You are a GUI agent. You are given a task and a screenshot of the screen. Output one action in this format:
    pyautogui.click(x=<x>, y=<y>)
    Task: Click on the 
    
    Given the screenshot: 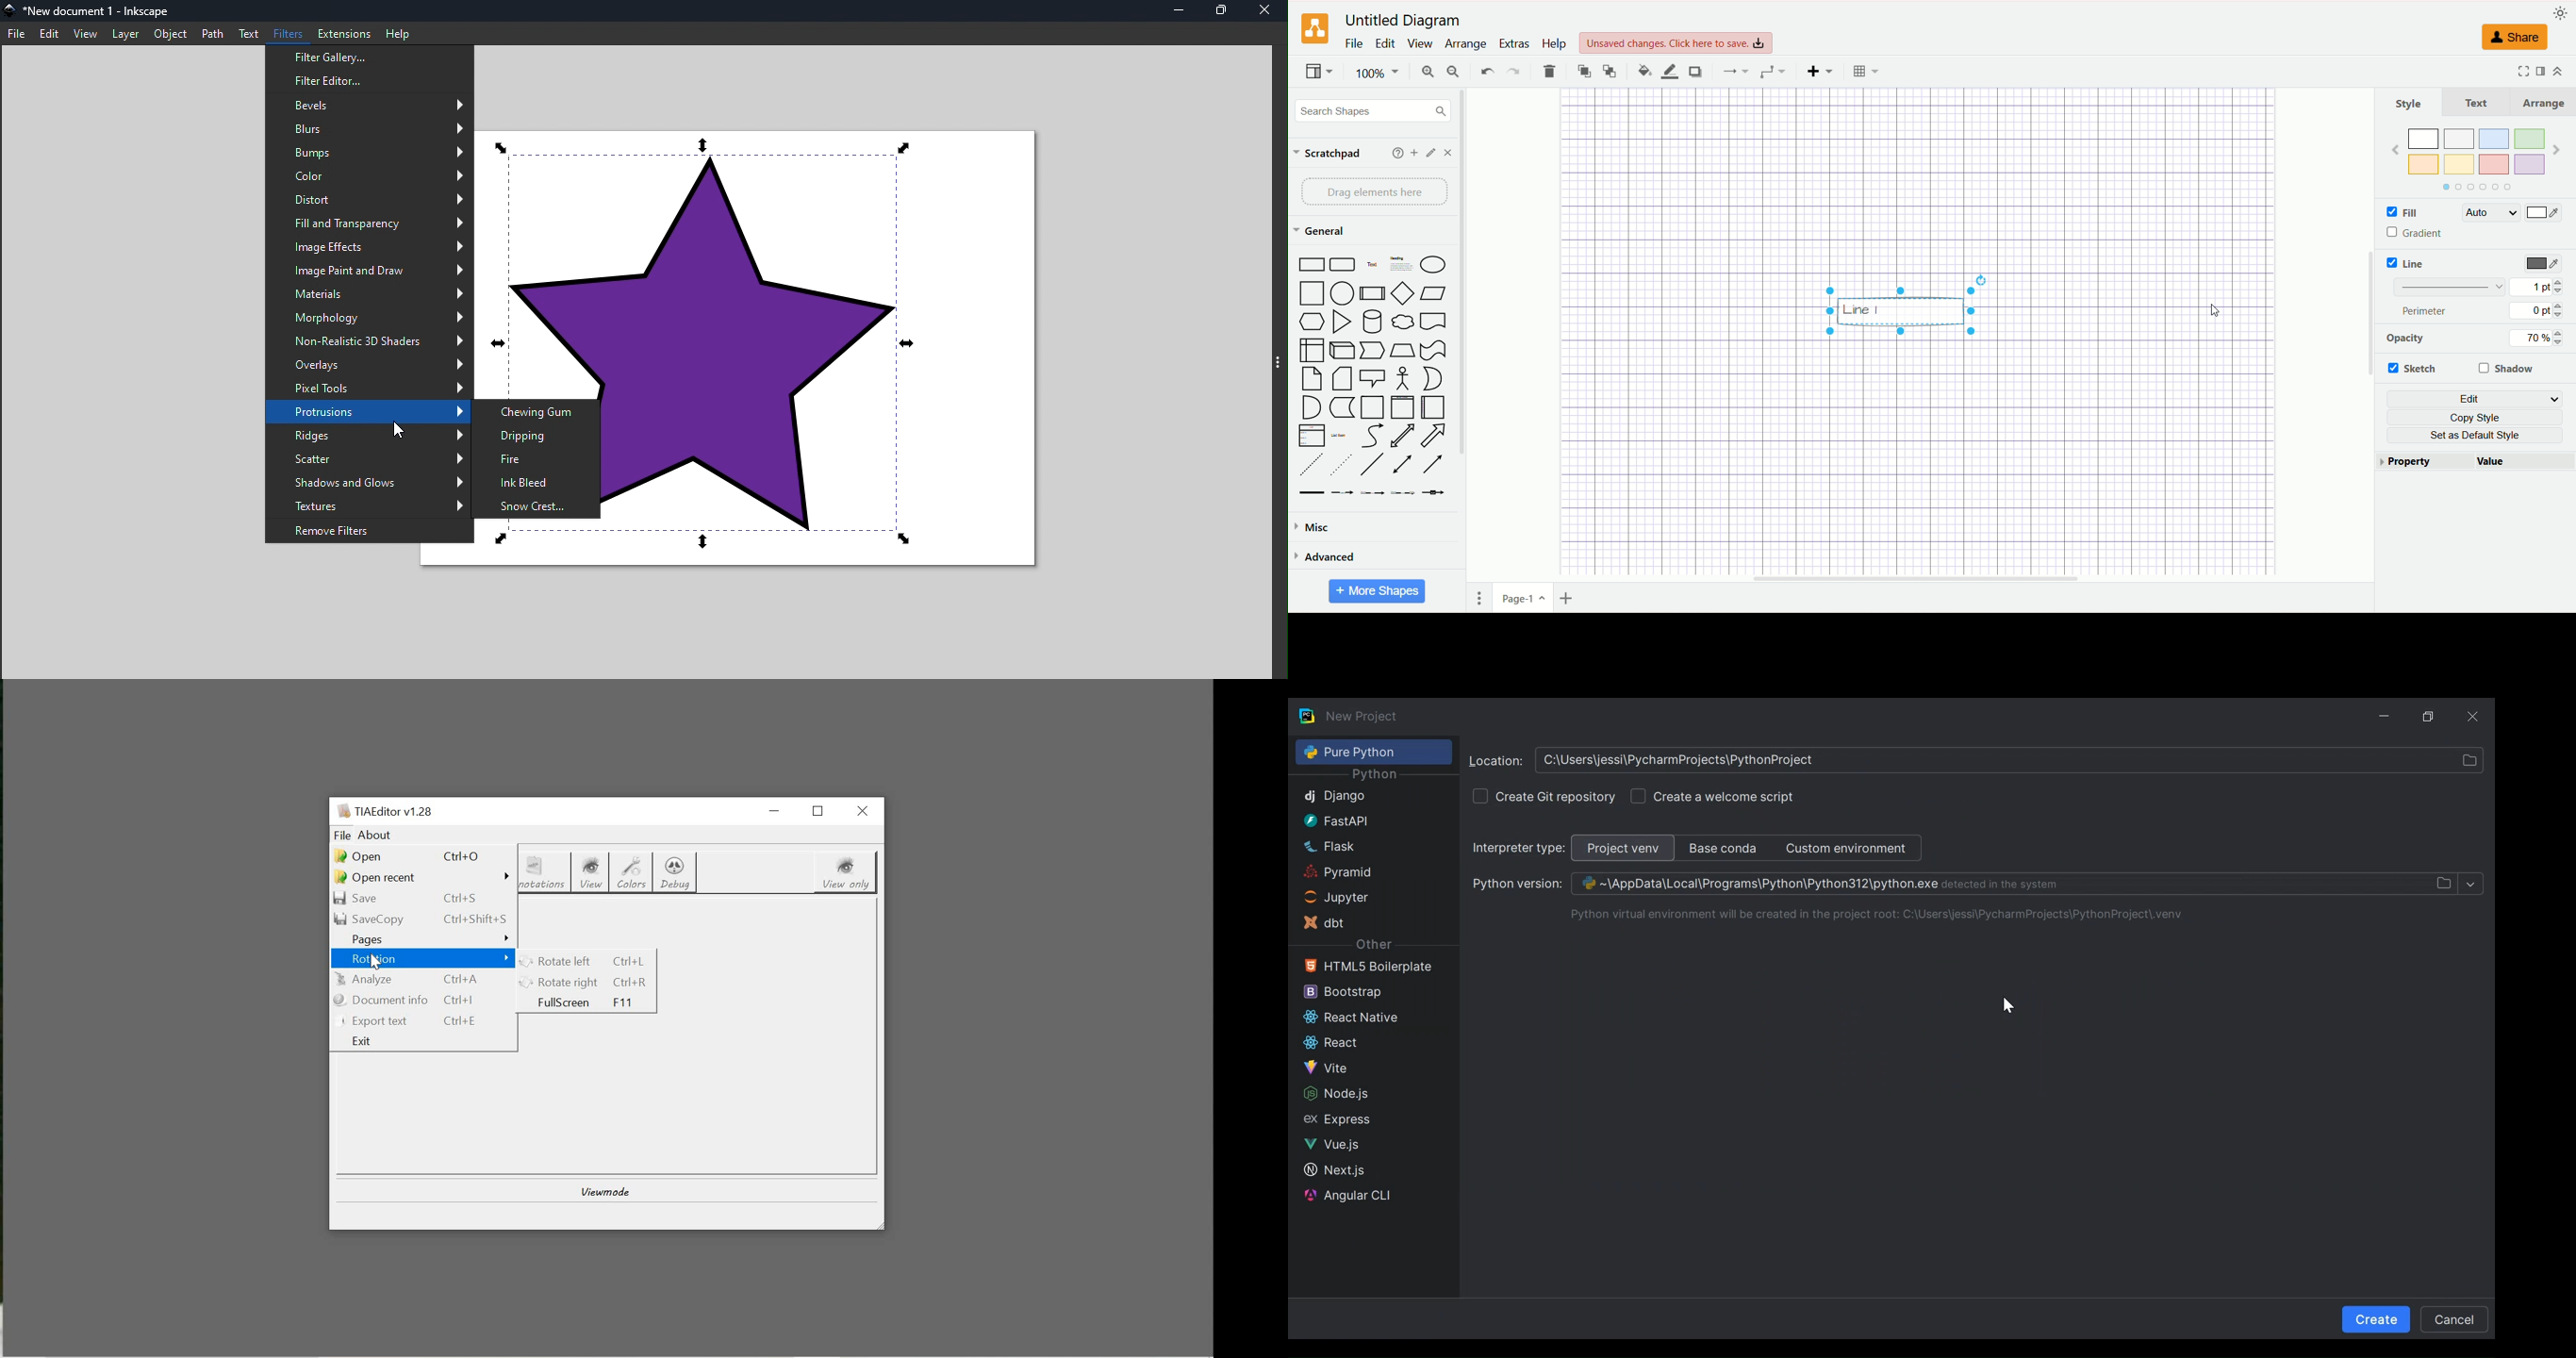 What is the action you would take?
    pyautogui.click(x=1900, y=306)
    